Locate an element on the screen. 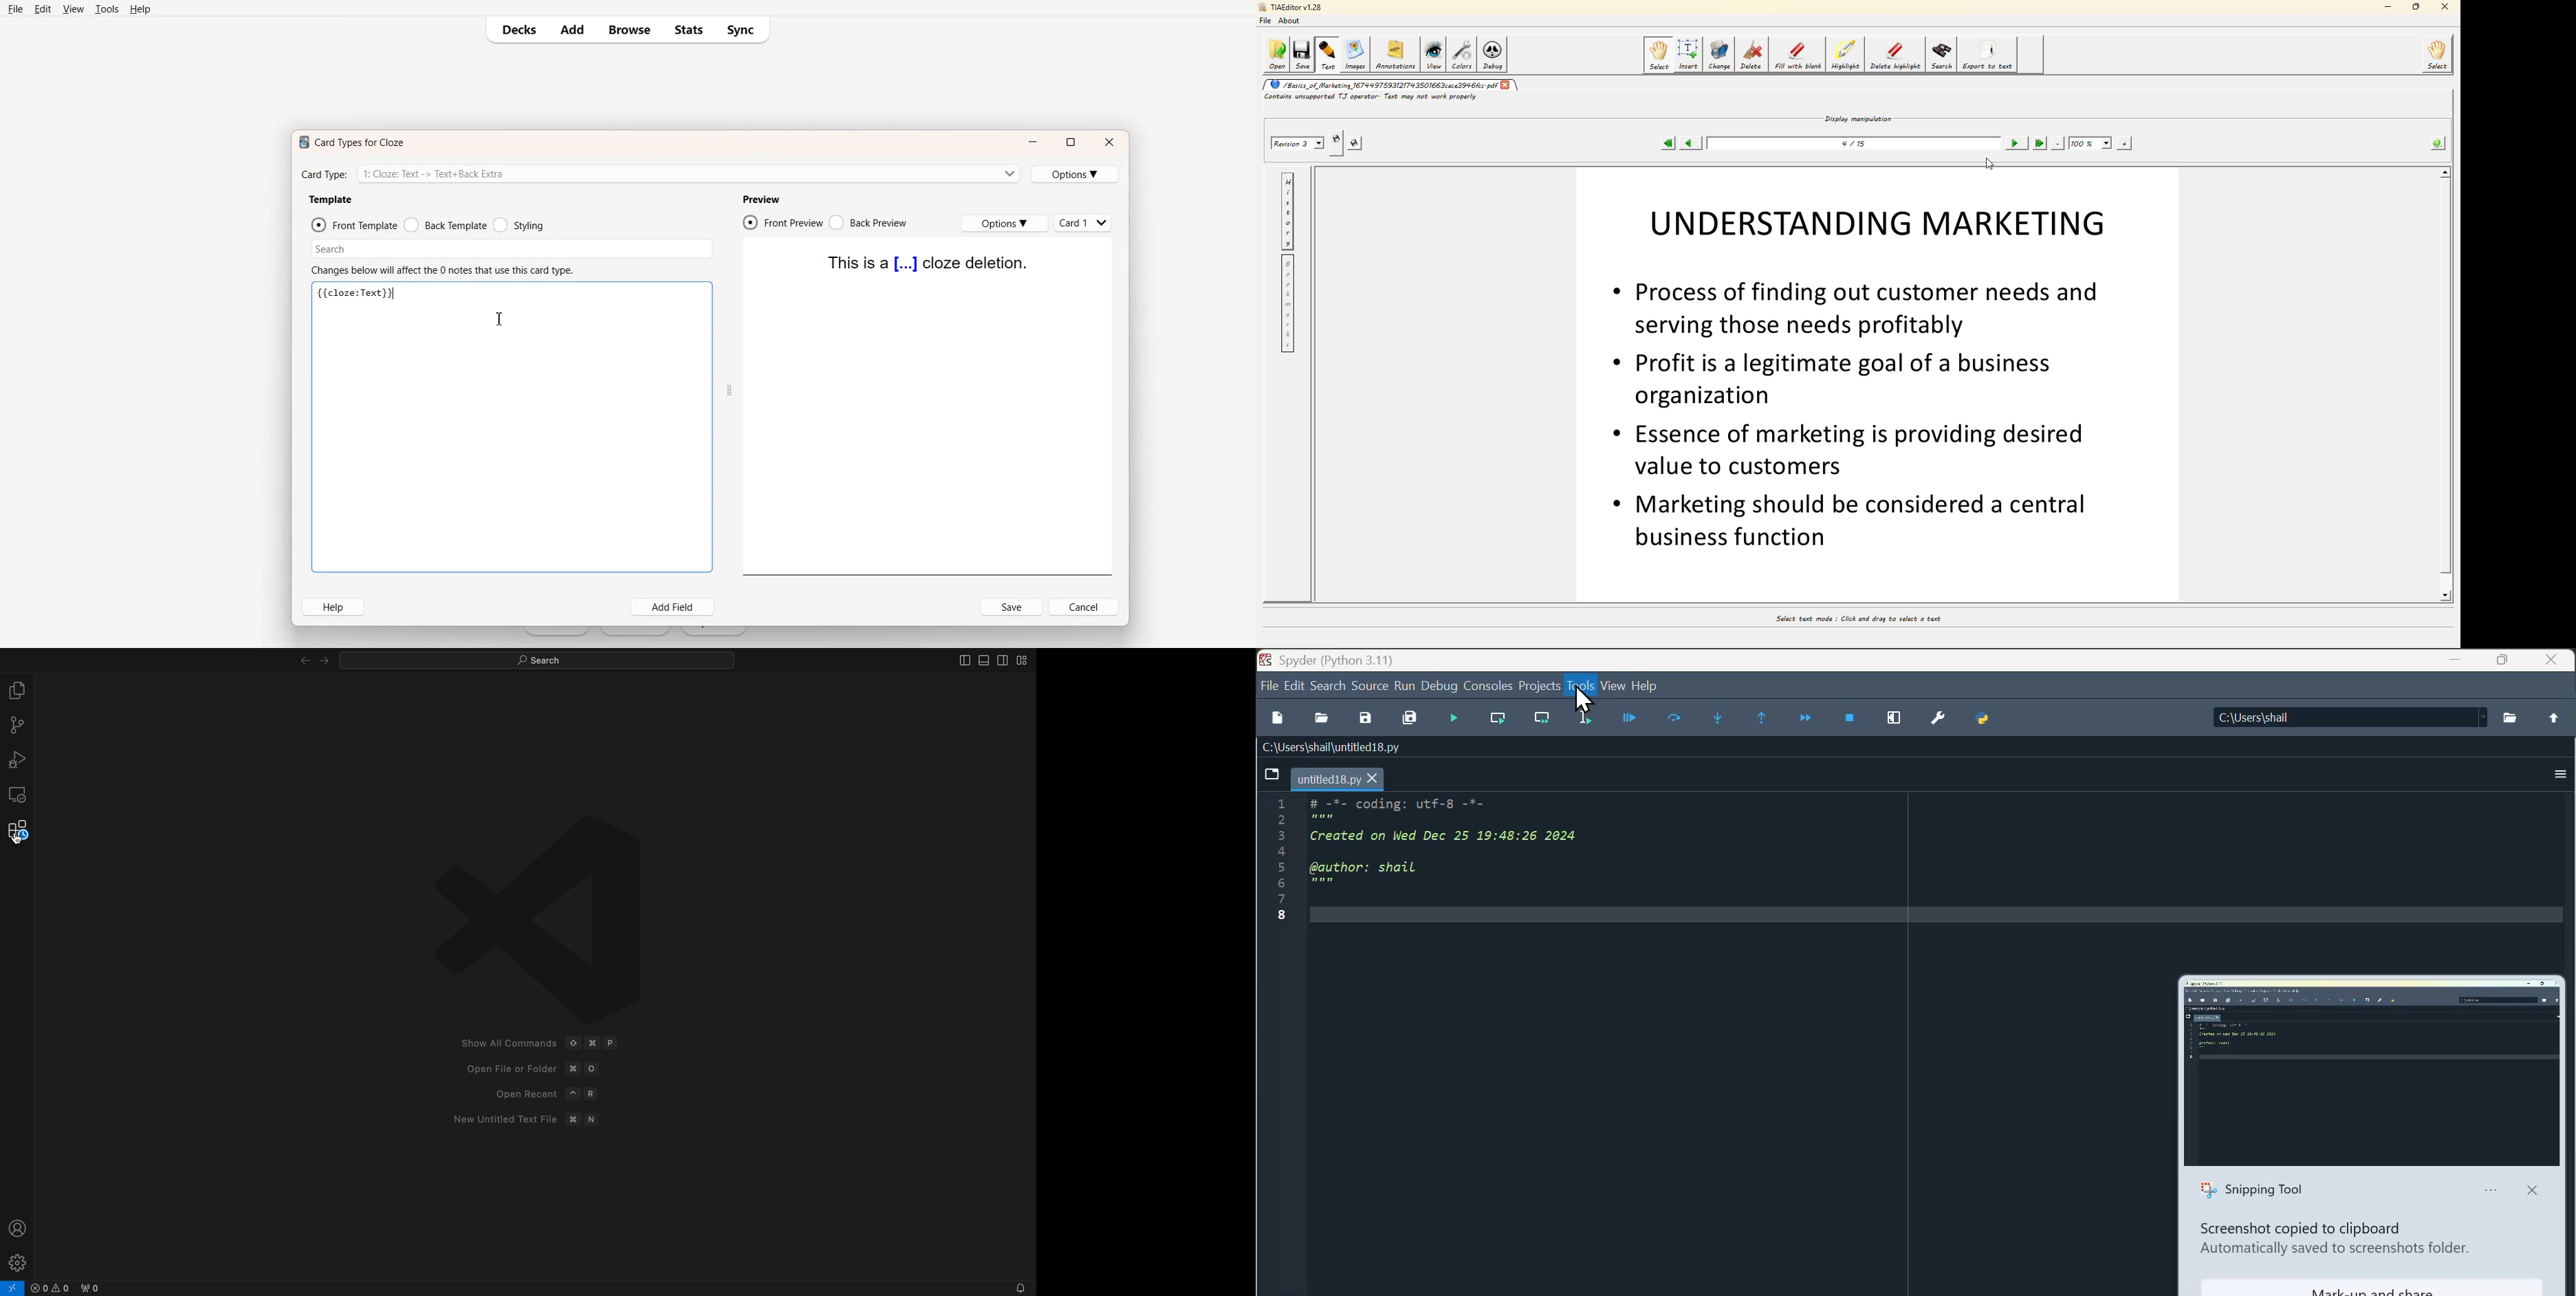 This screenshot has width=2576, height=1316. Text 2 is located at coordinates (442, 269).